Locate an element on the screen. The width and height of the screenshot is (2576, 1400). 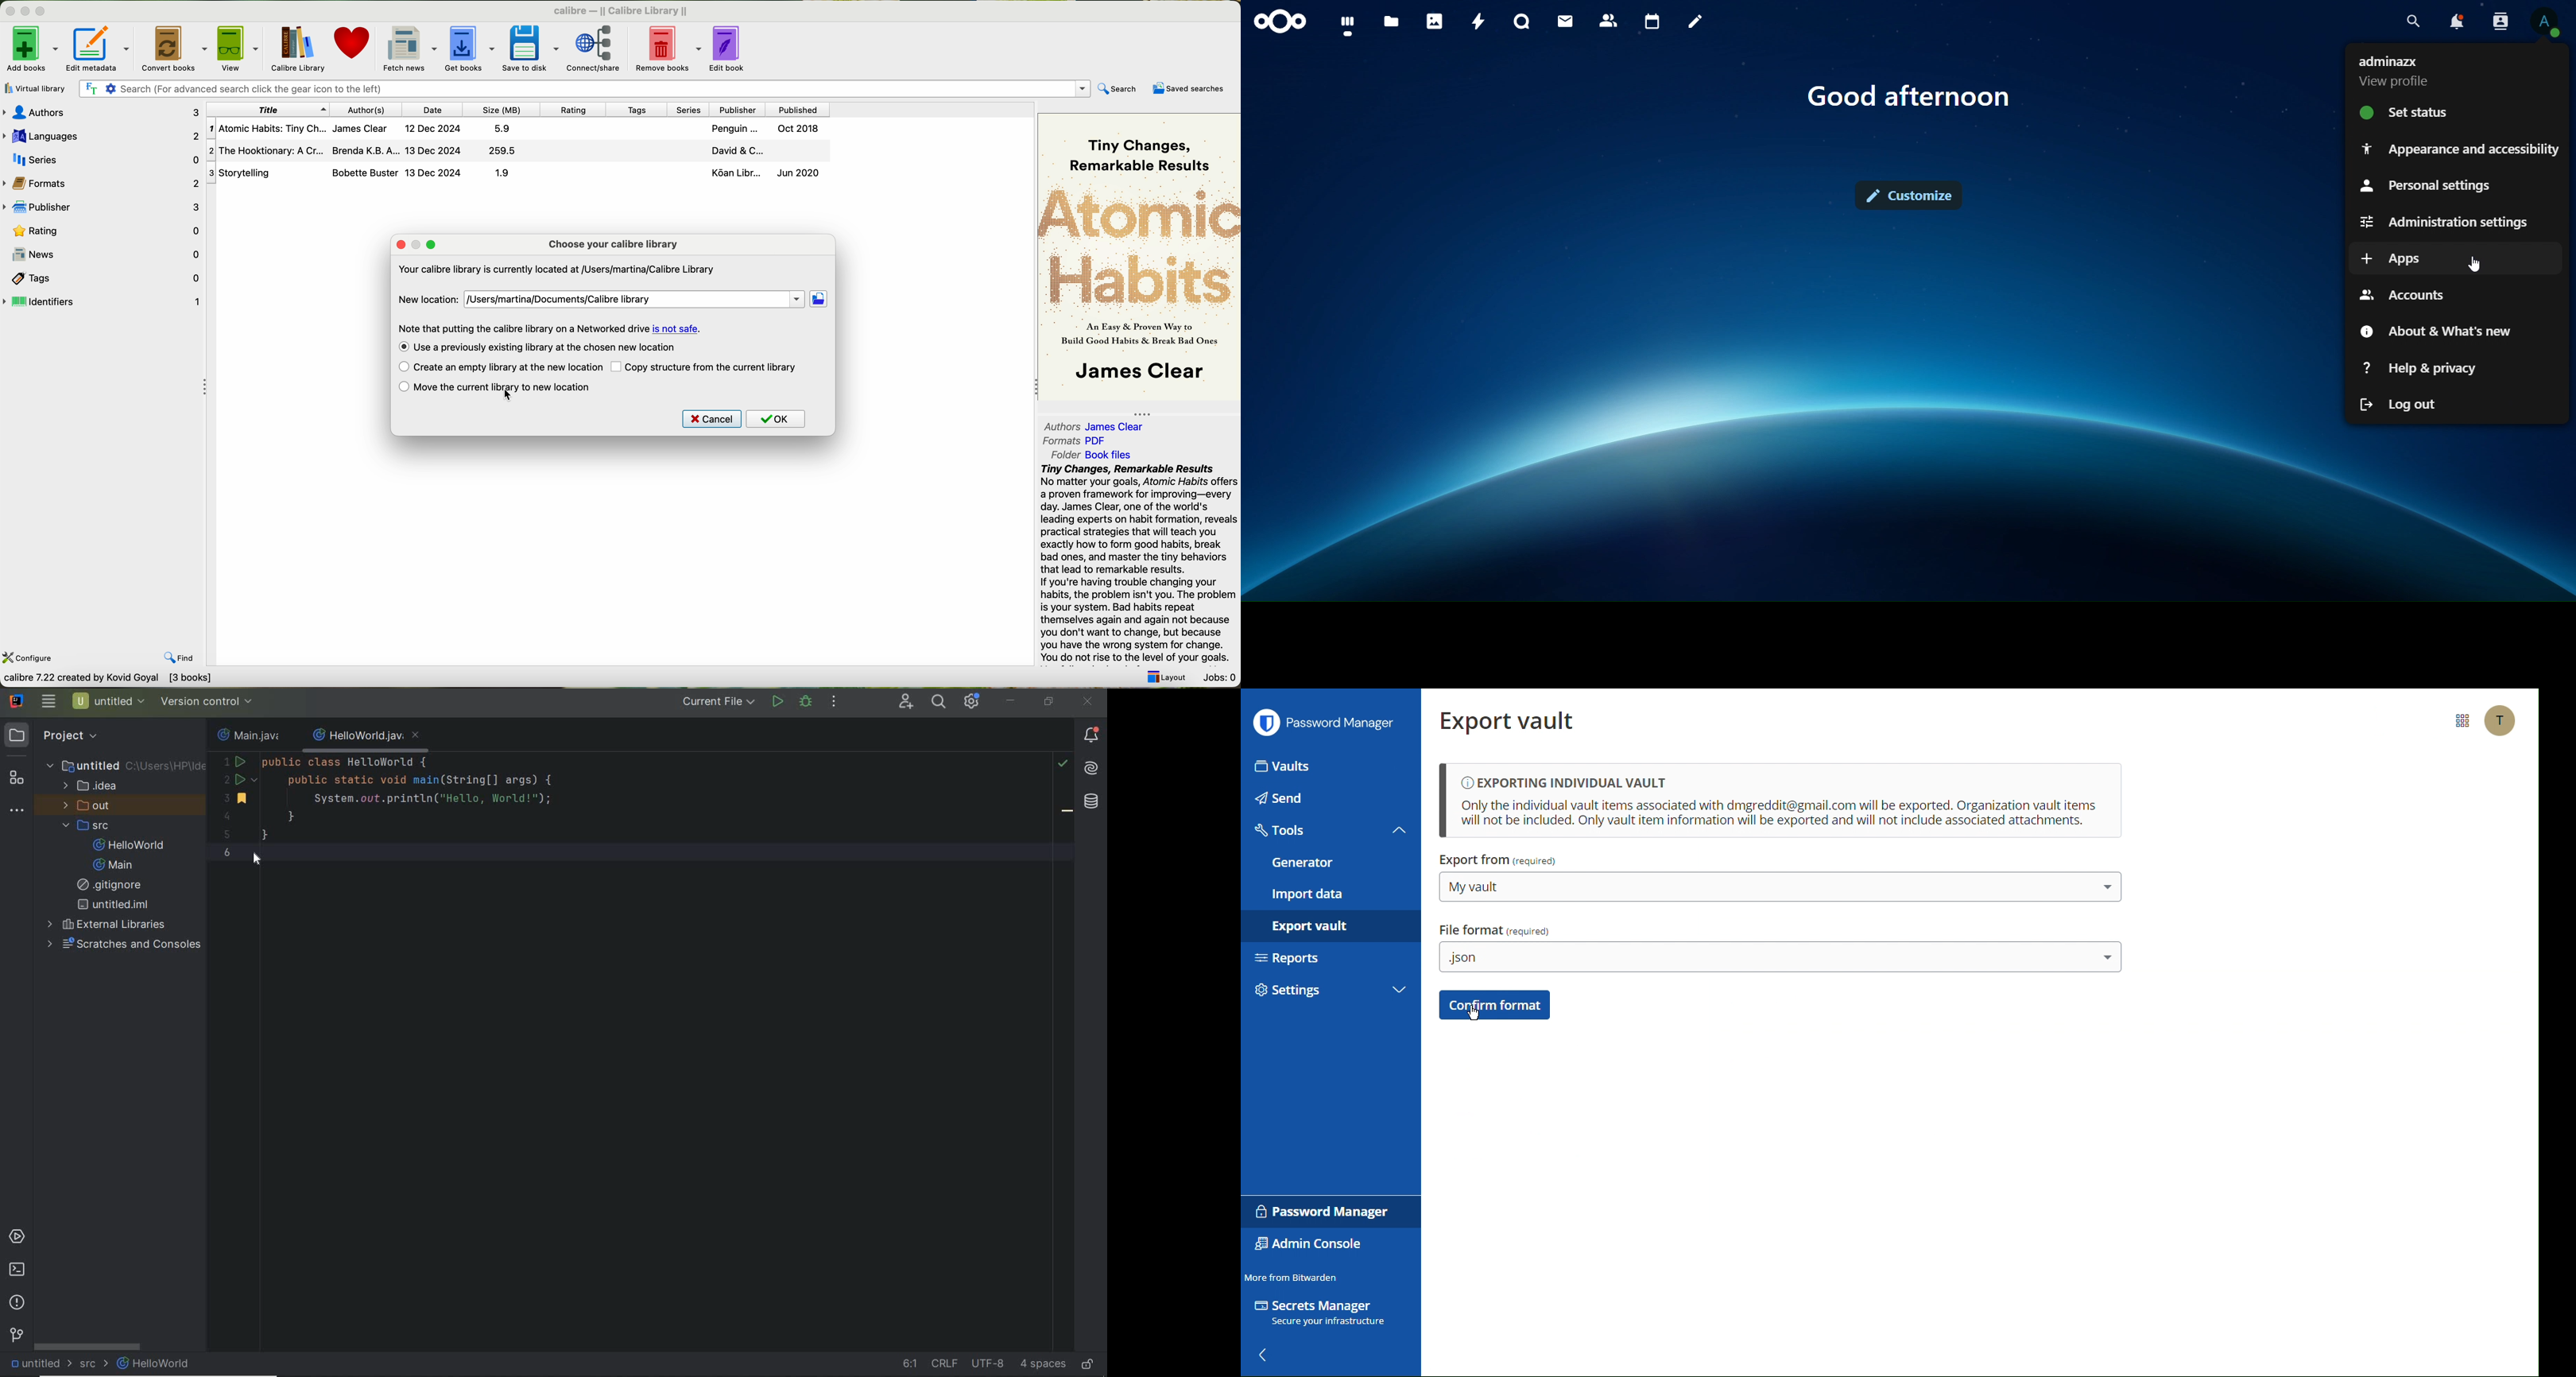
your calibre library is currently located at user/martina/Calibre Library is located at coordinates (556, 269).